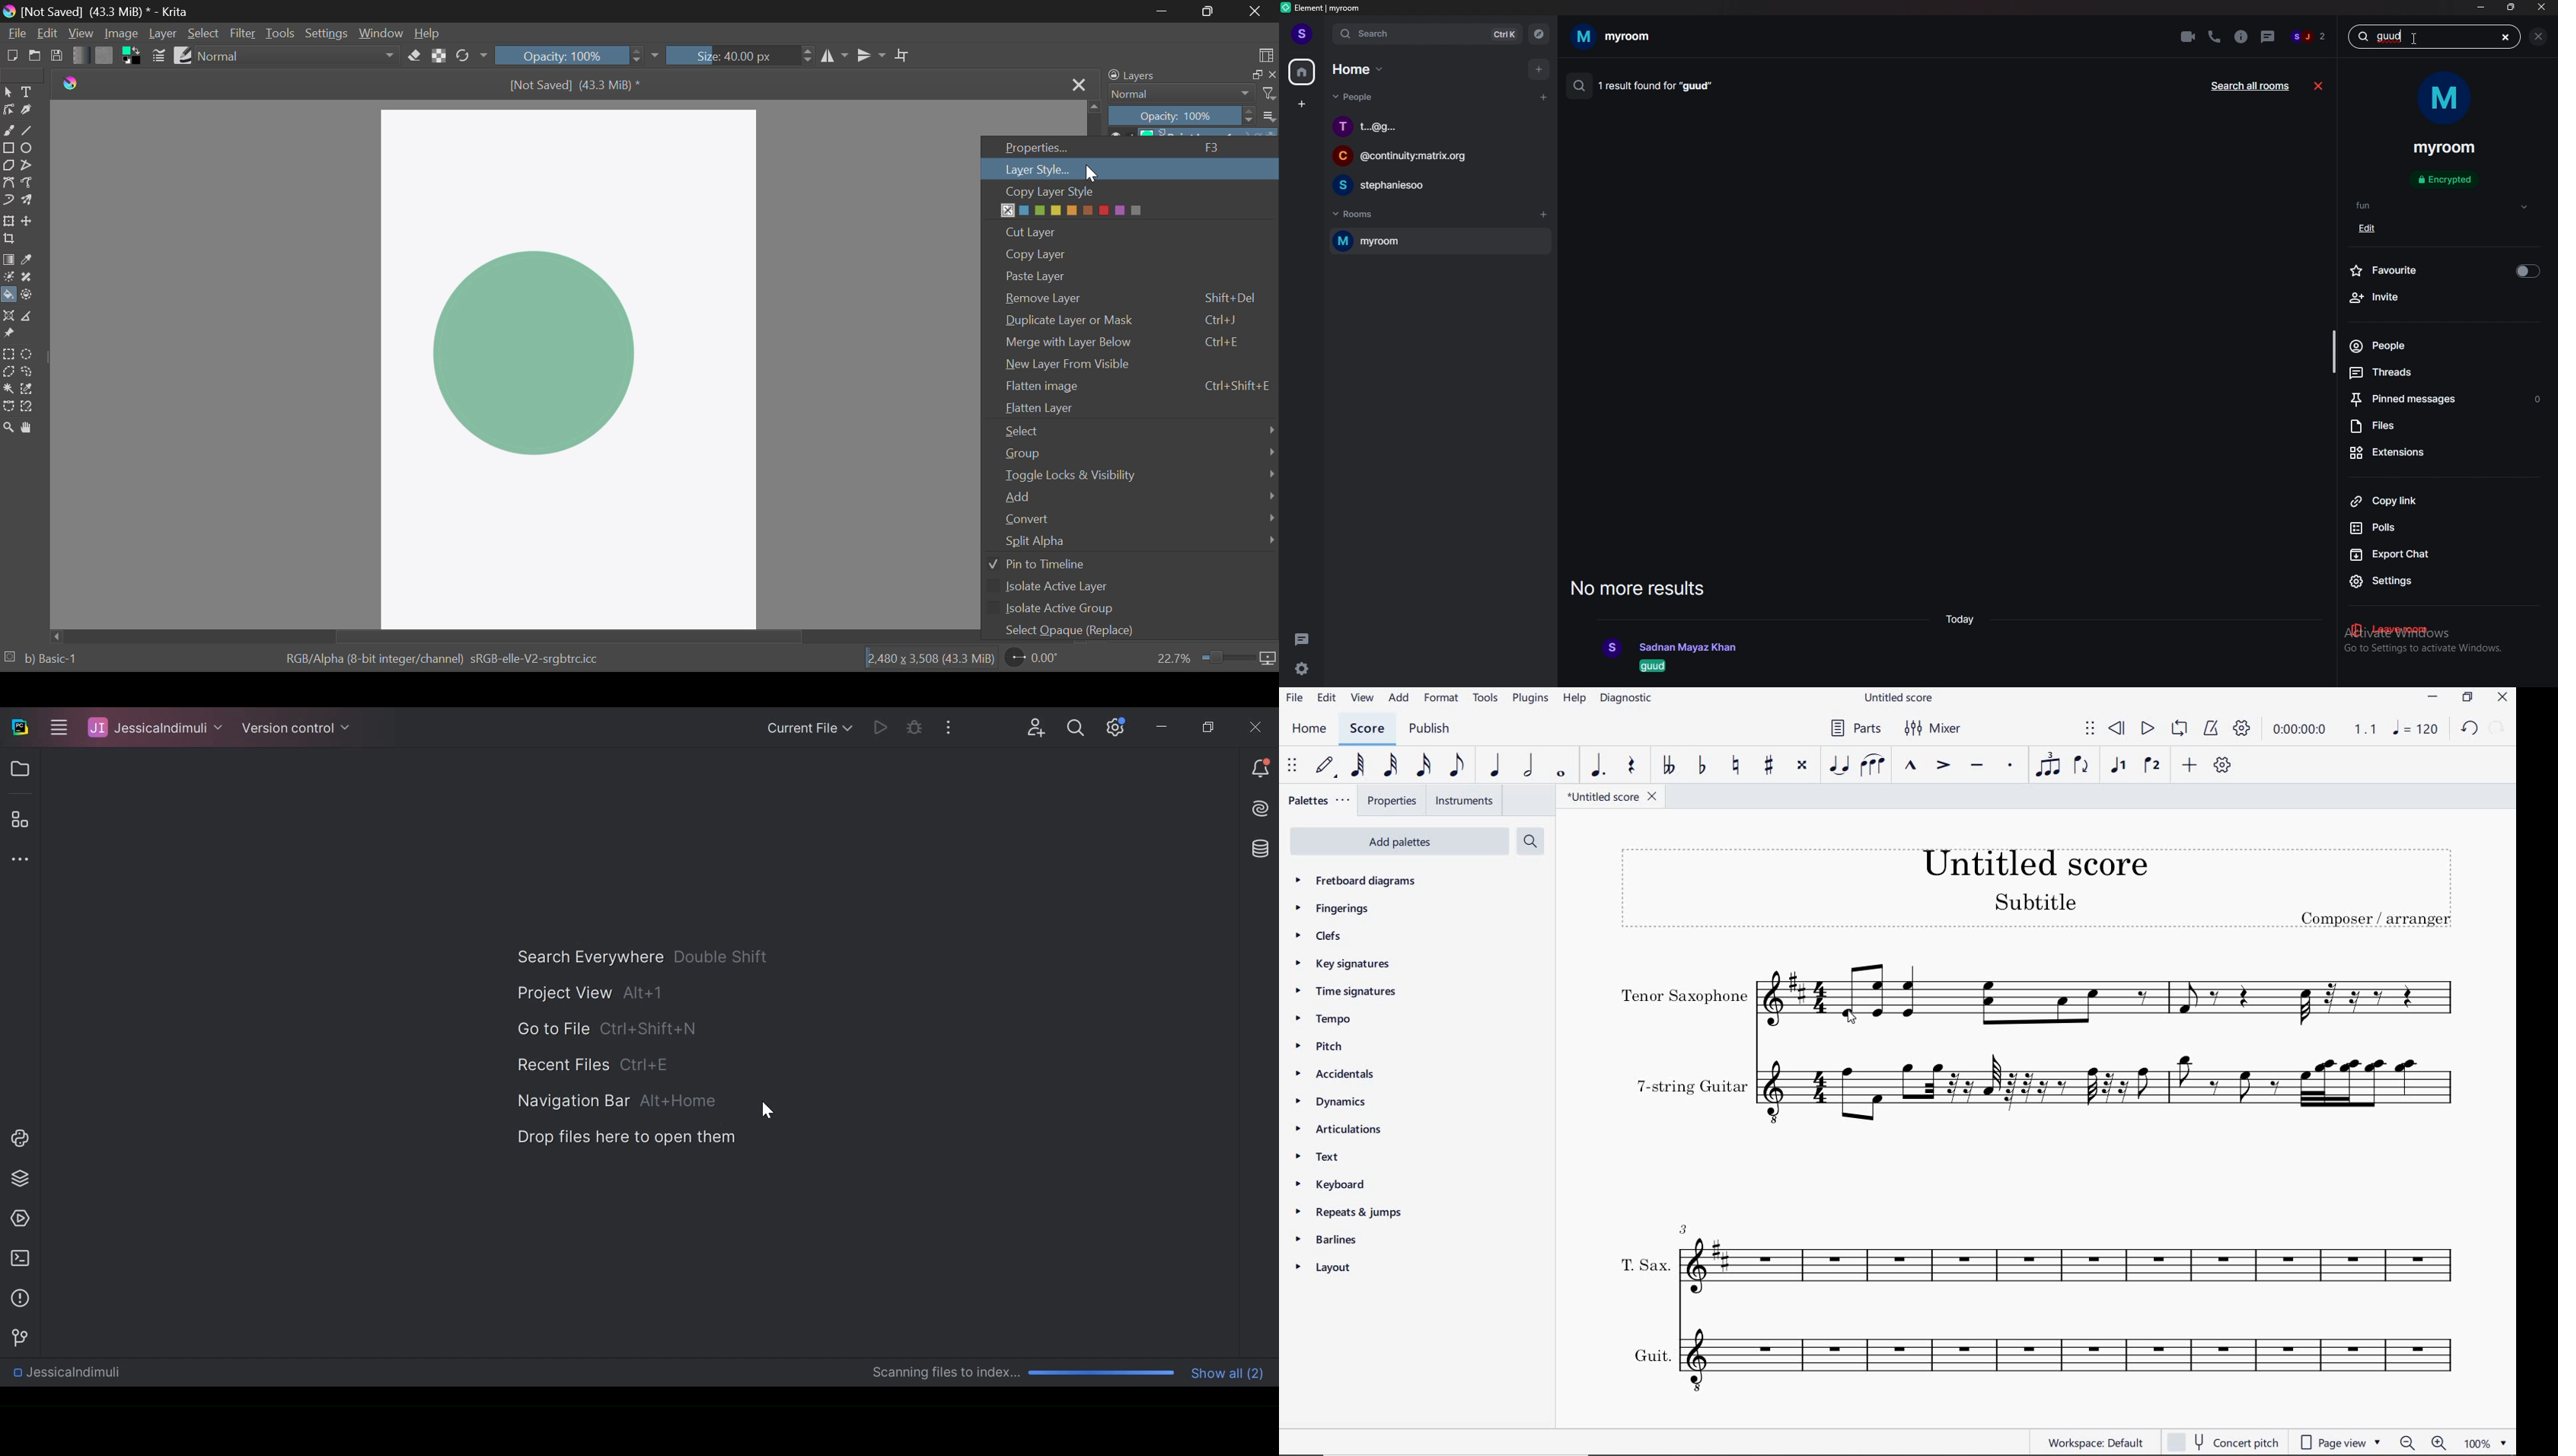  What do you see at coordinates (1264, 55) in the screenshot?
I see `Choose Workspace` at bounding box center [1264, 55].